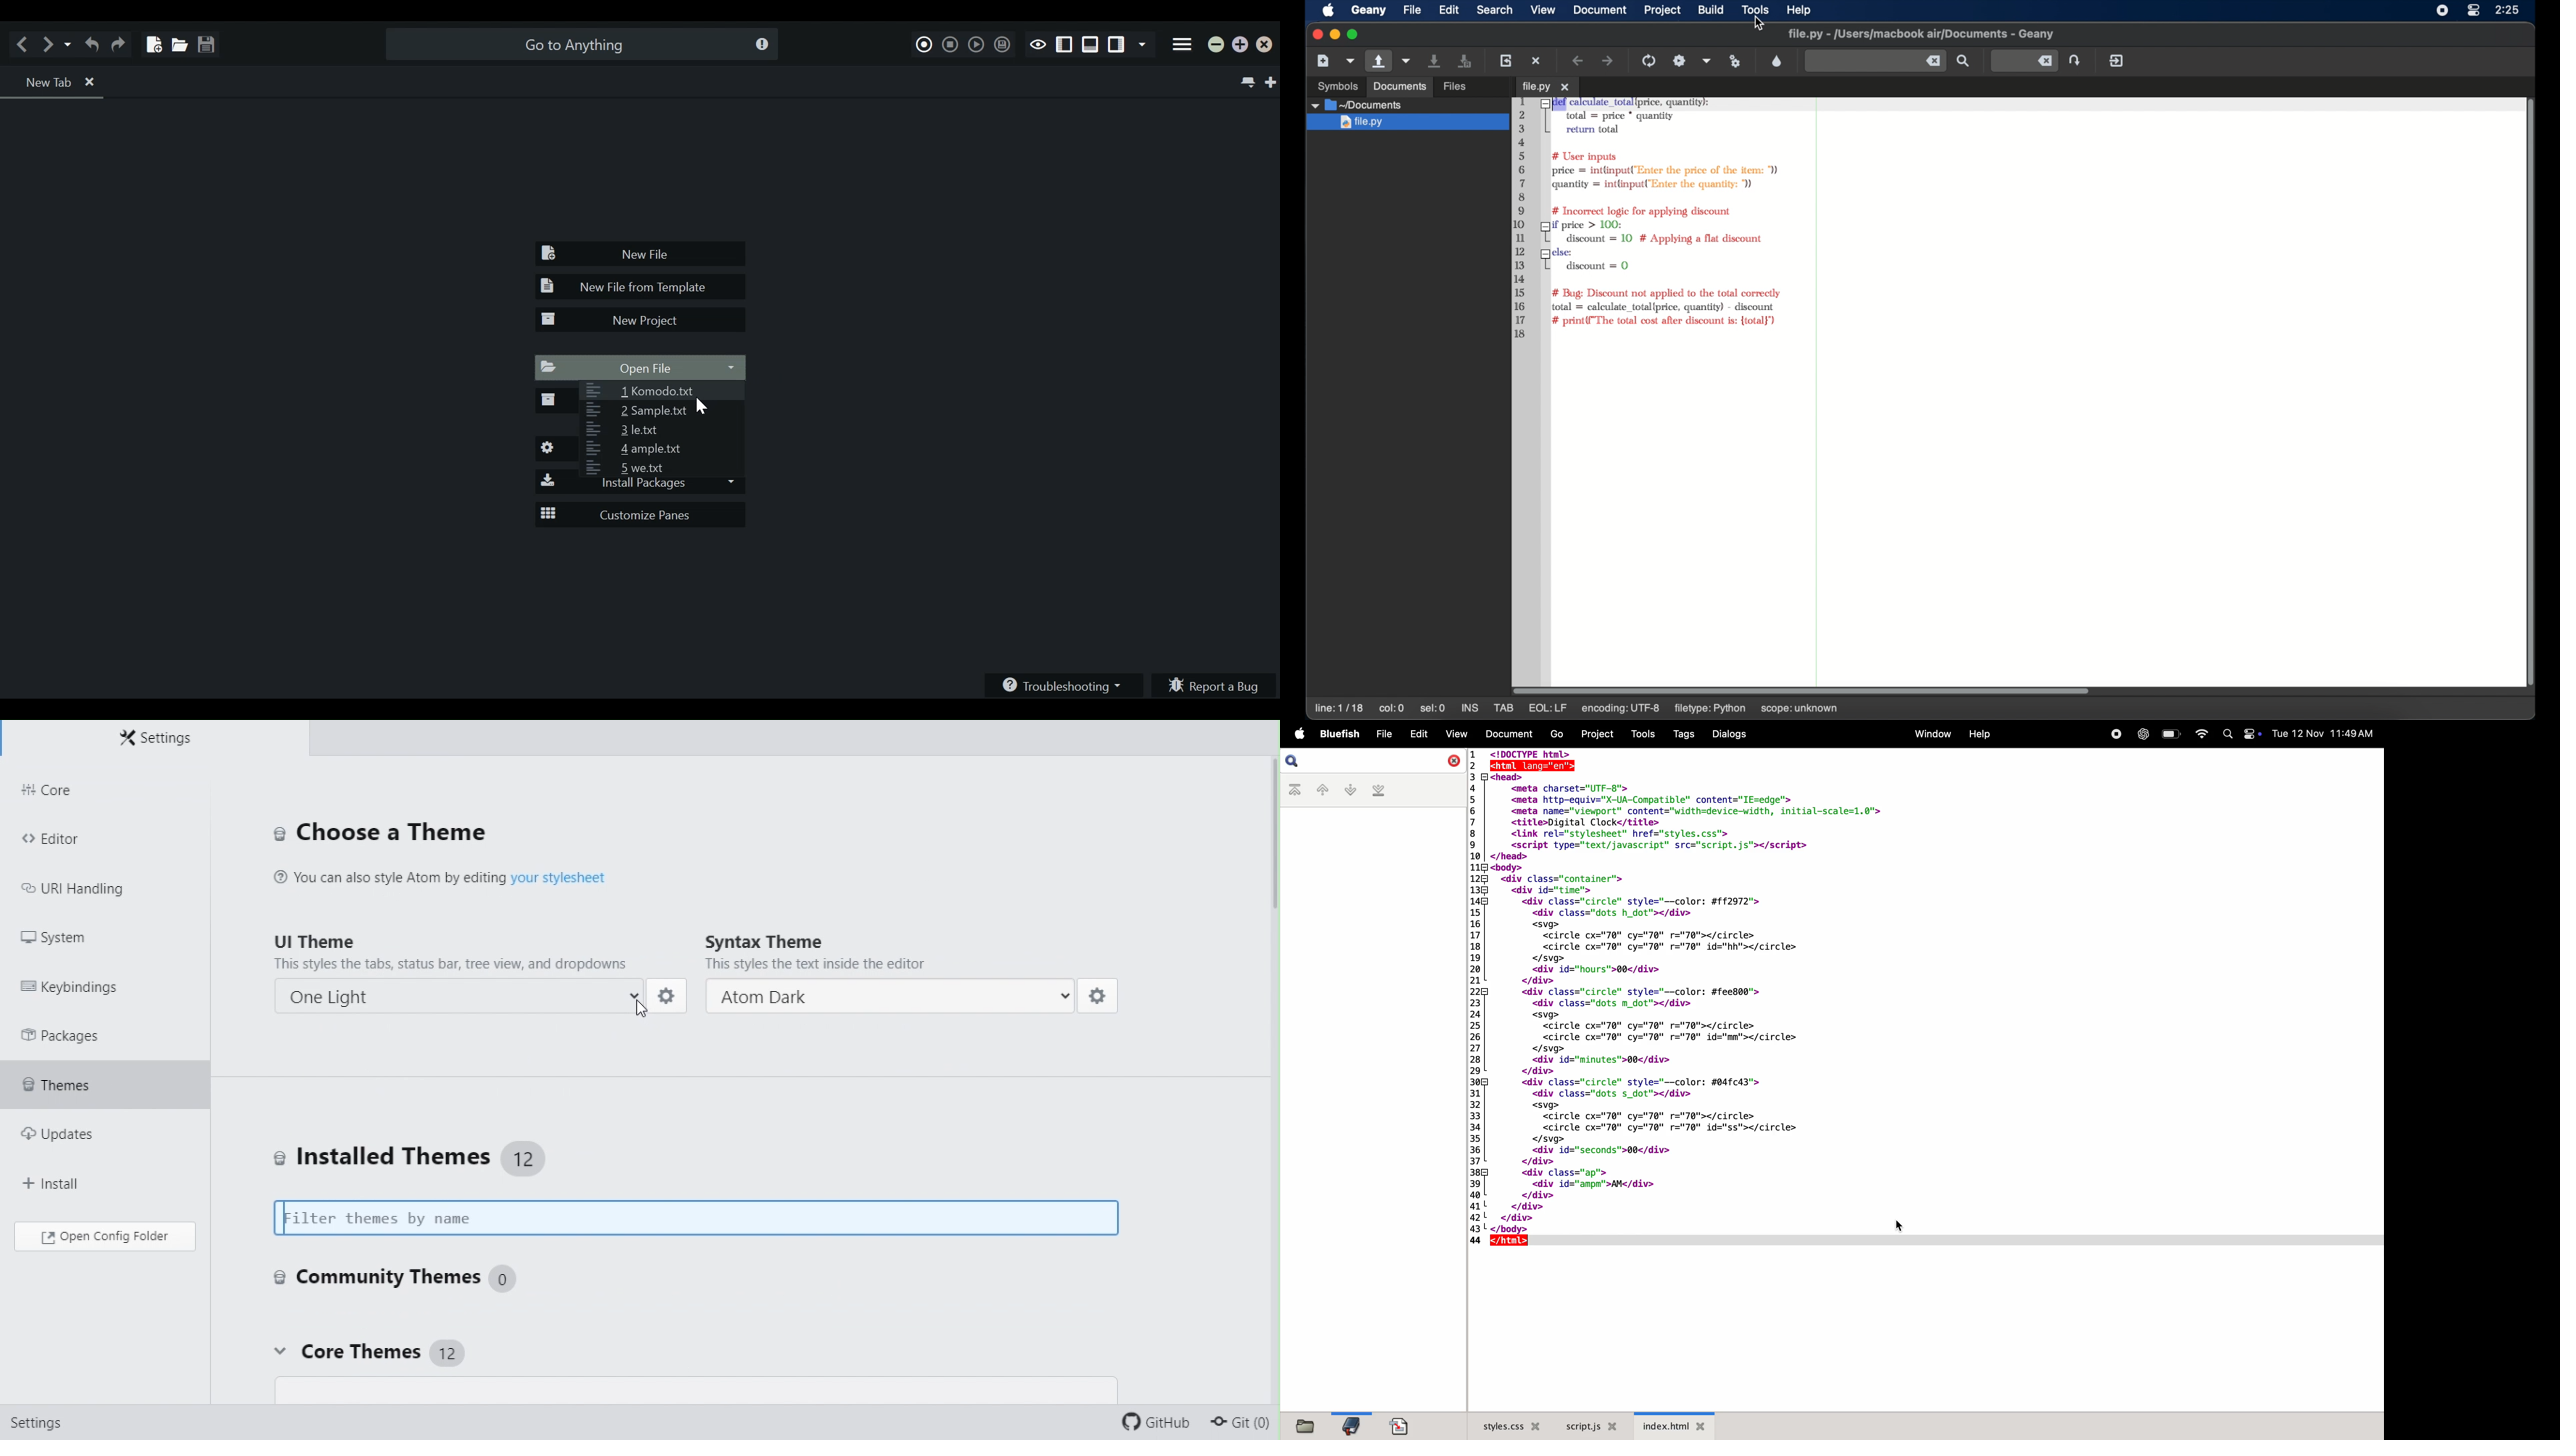  Describe the element at coordinates (703, 409) in the screenshot. I see `Cursor` at that location.